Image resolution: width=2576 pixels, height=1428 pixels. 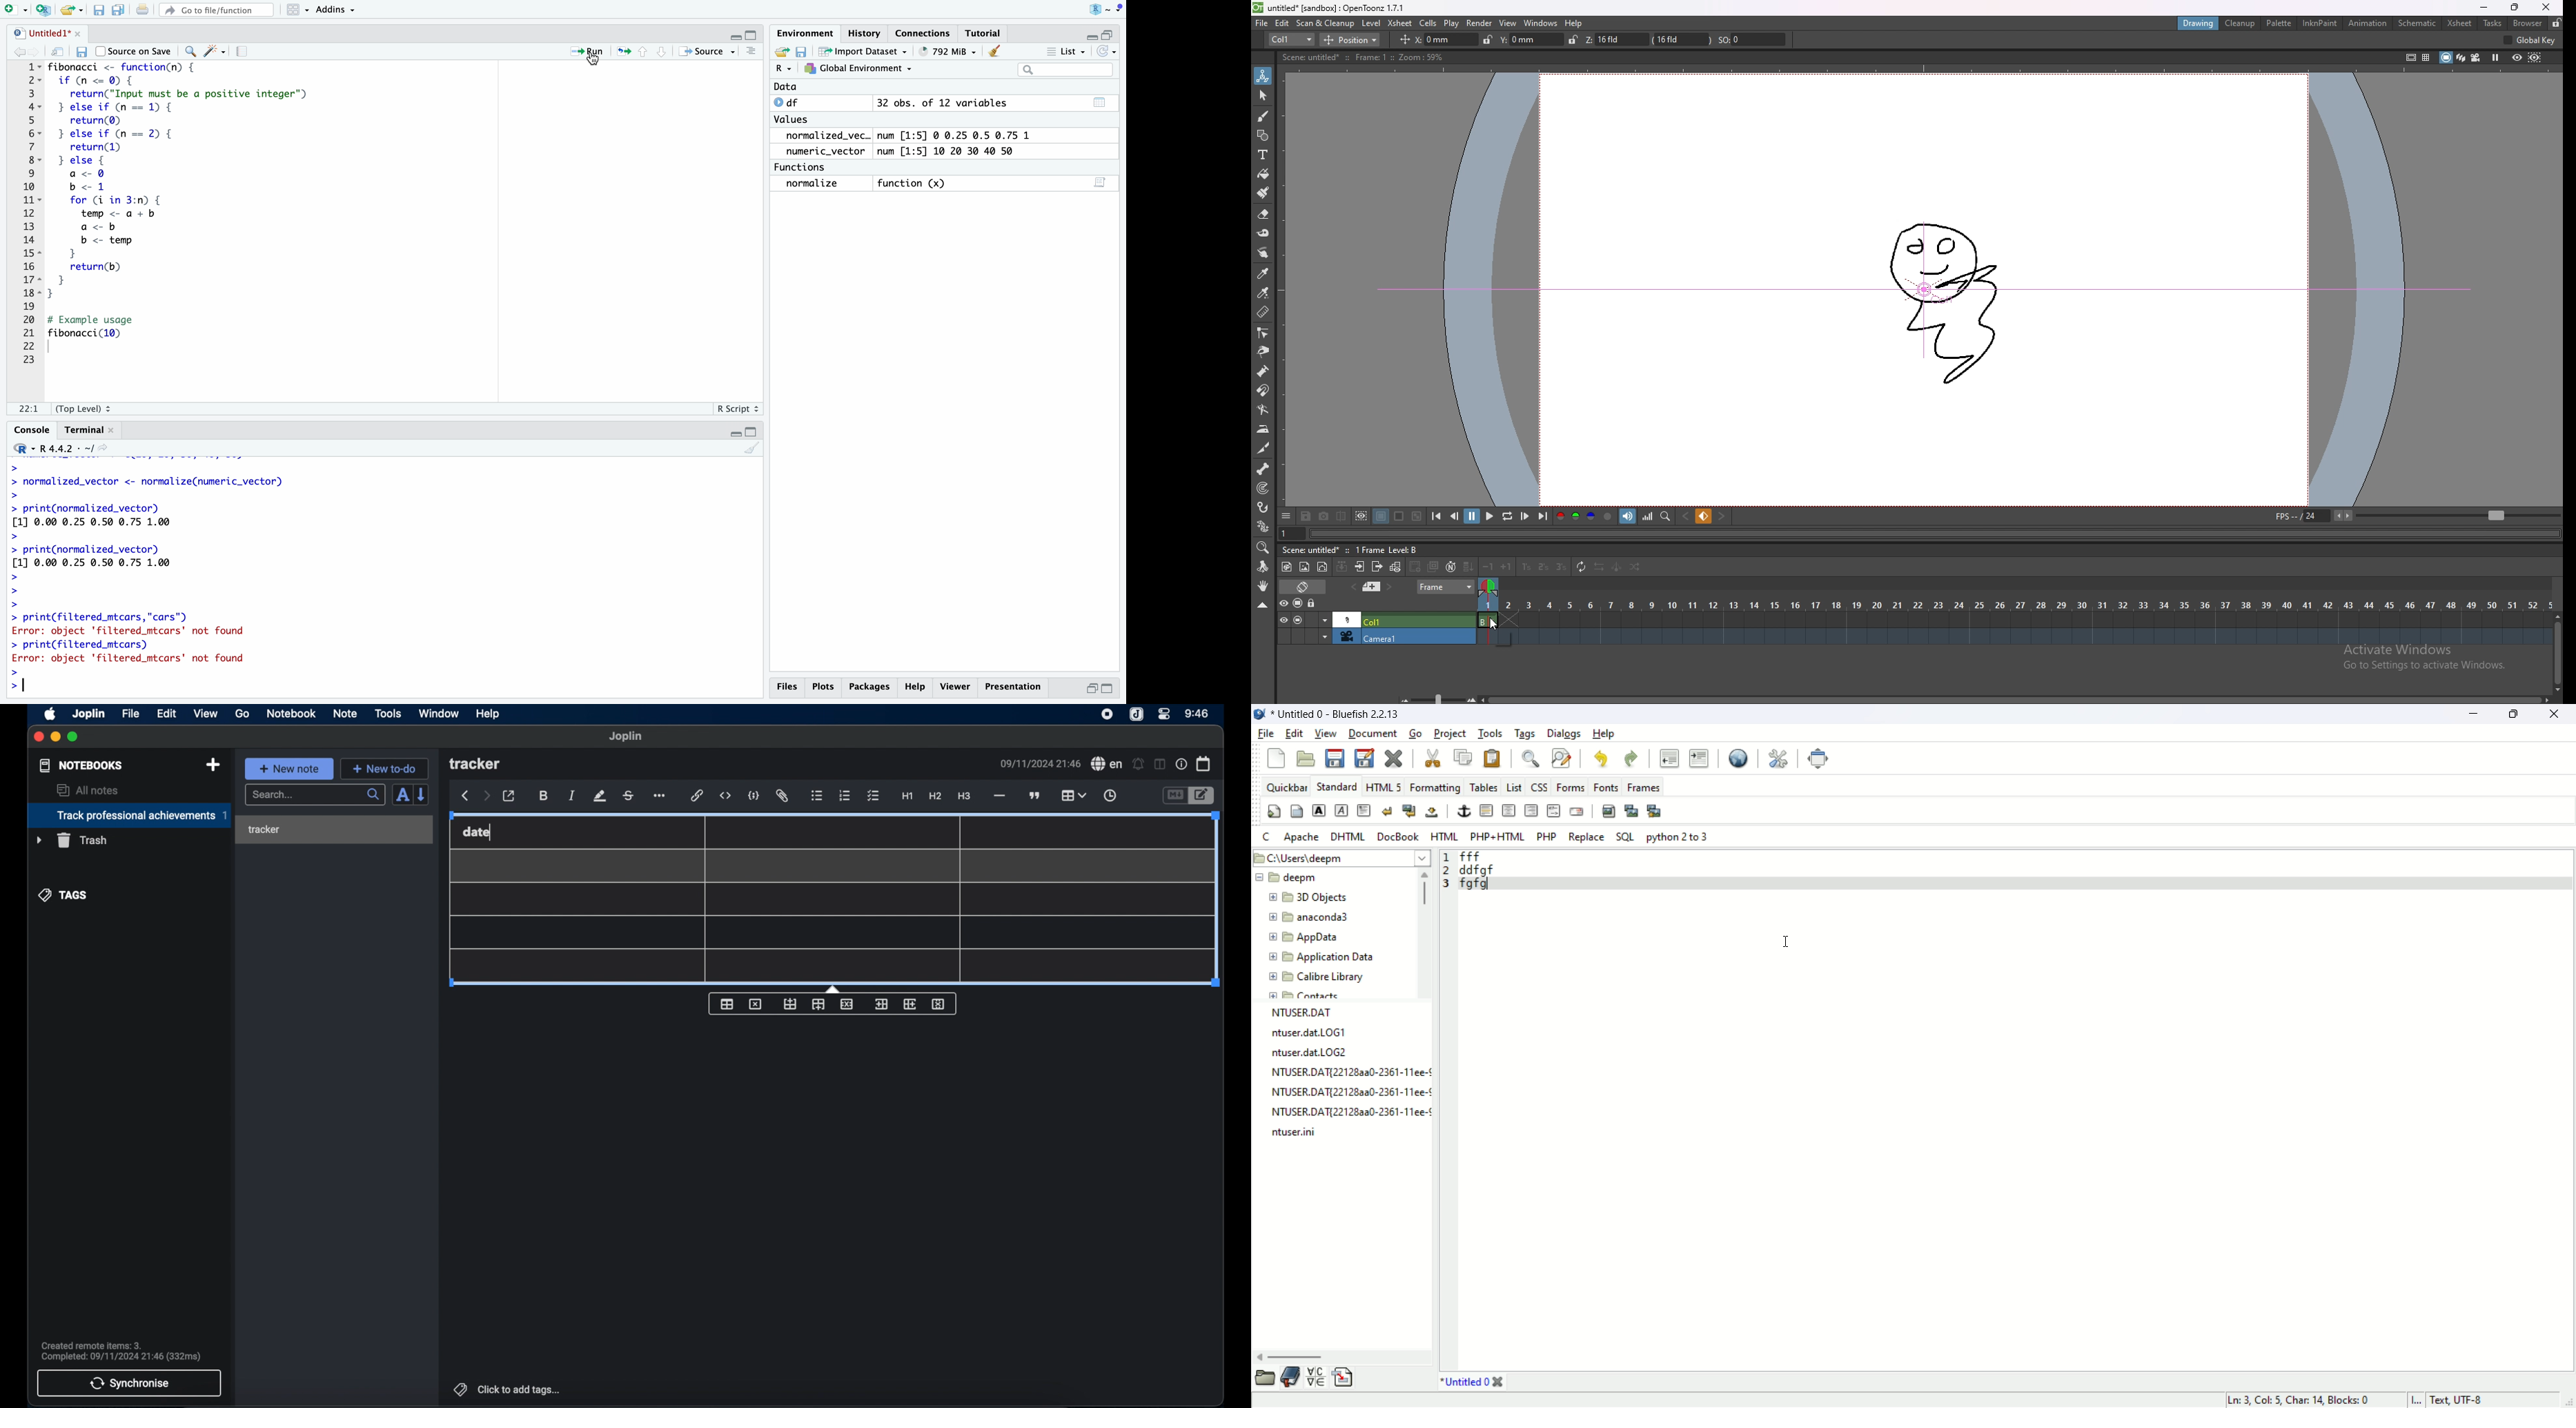 I want to click on files, so click(x=787, y=686).